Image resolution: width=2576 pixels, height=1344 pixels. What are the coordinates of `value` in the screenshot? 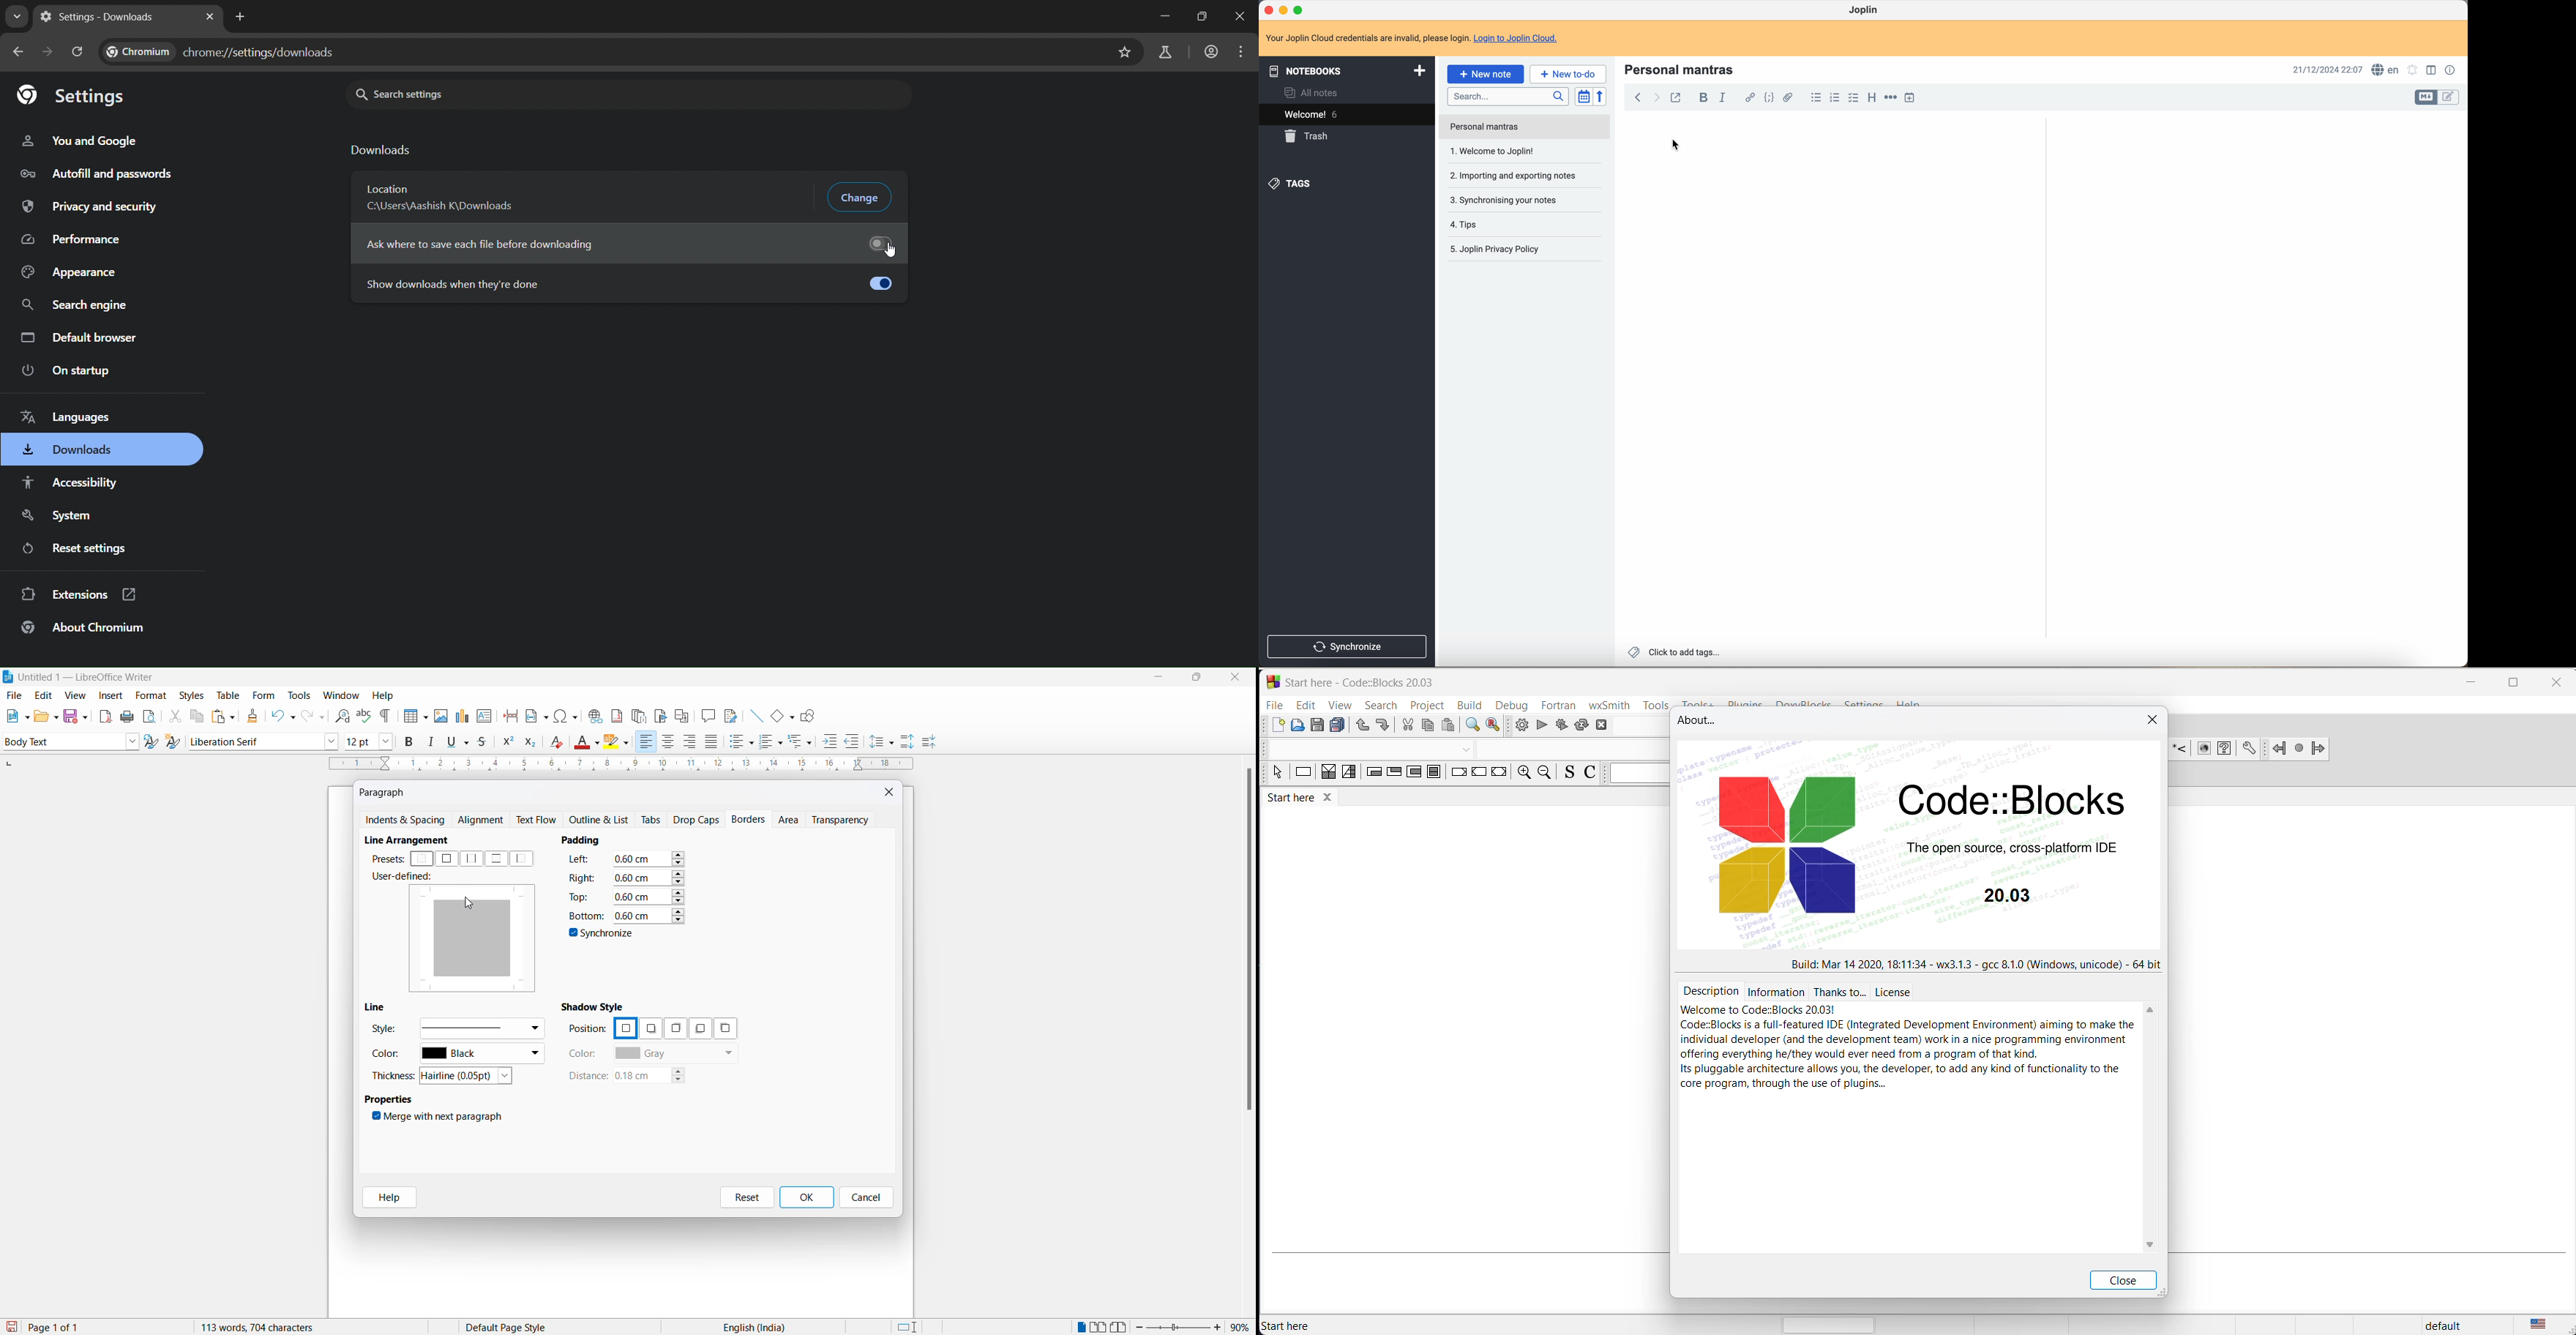 It's located at (648, 914).